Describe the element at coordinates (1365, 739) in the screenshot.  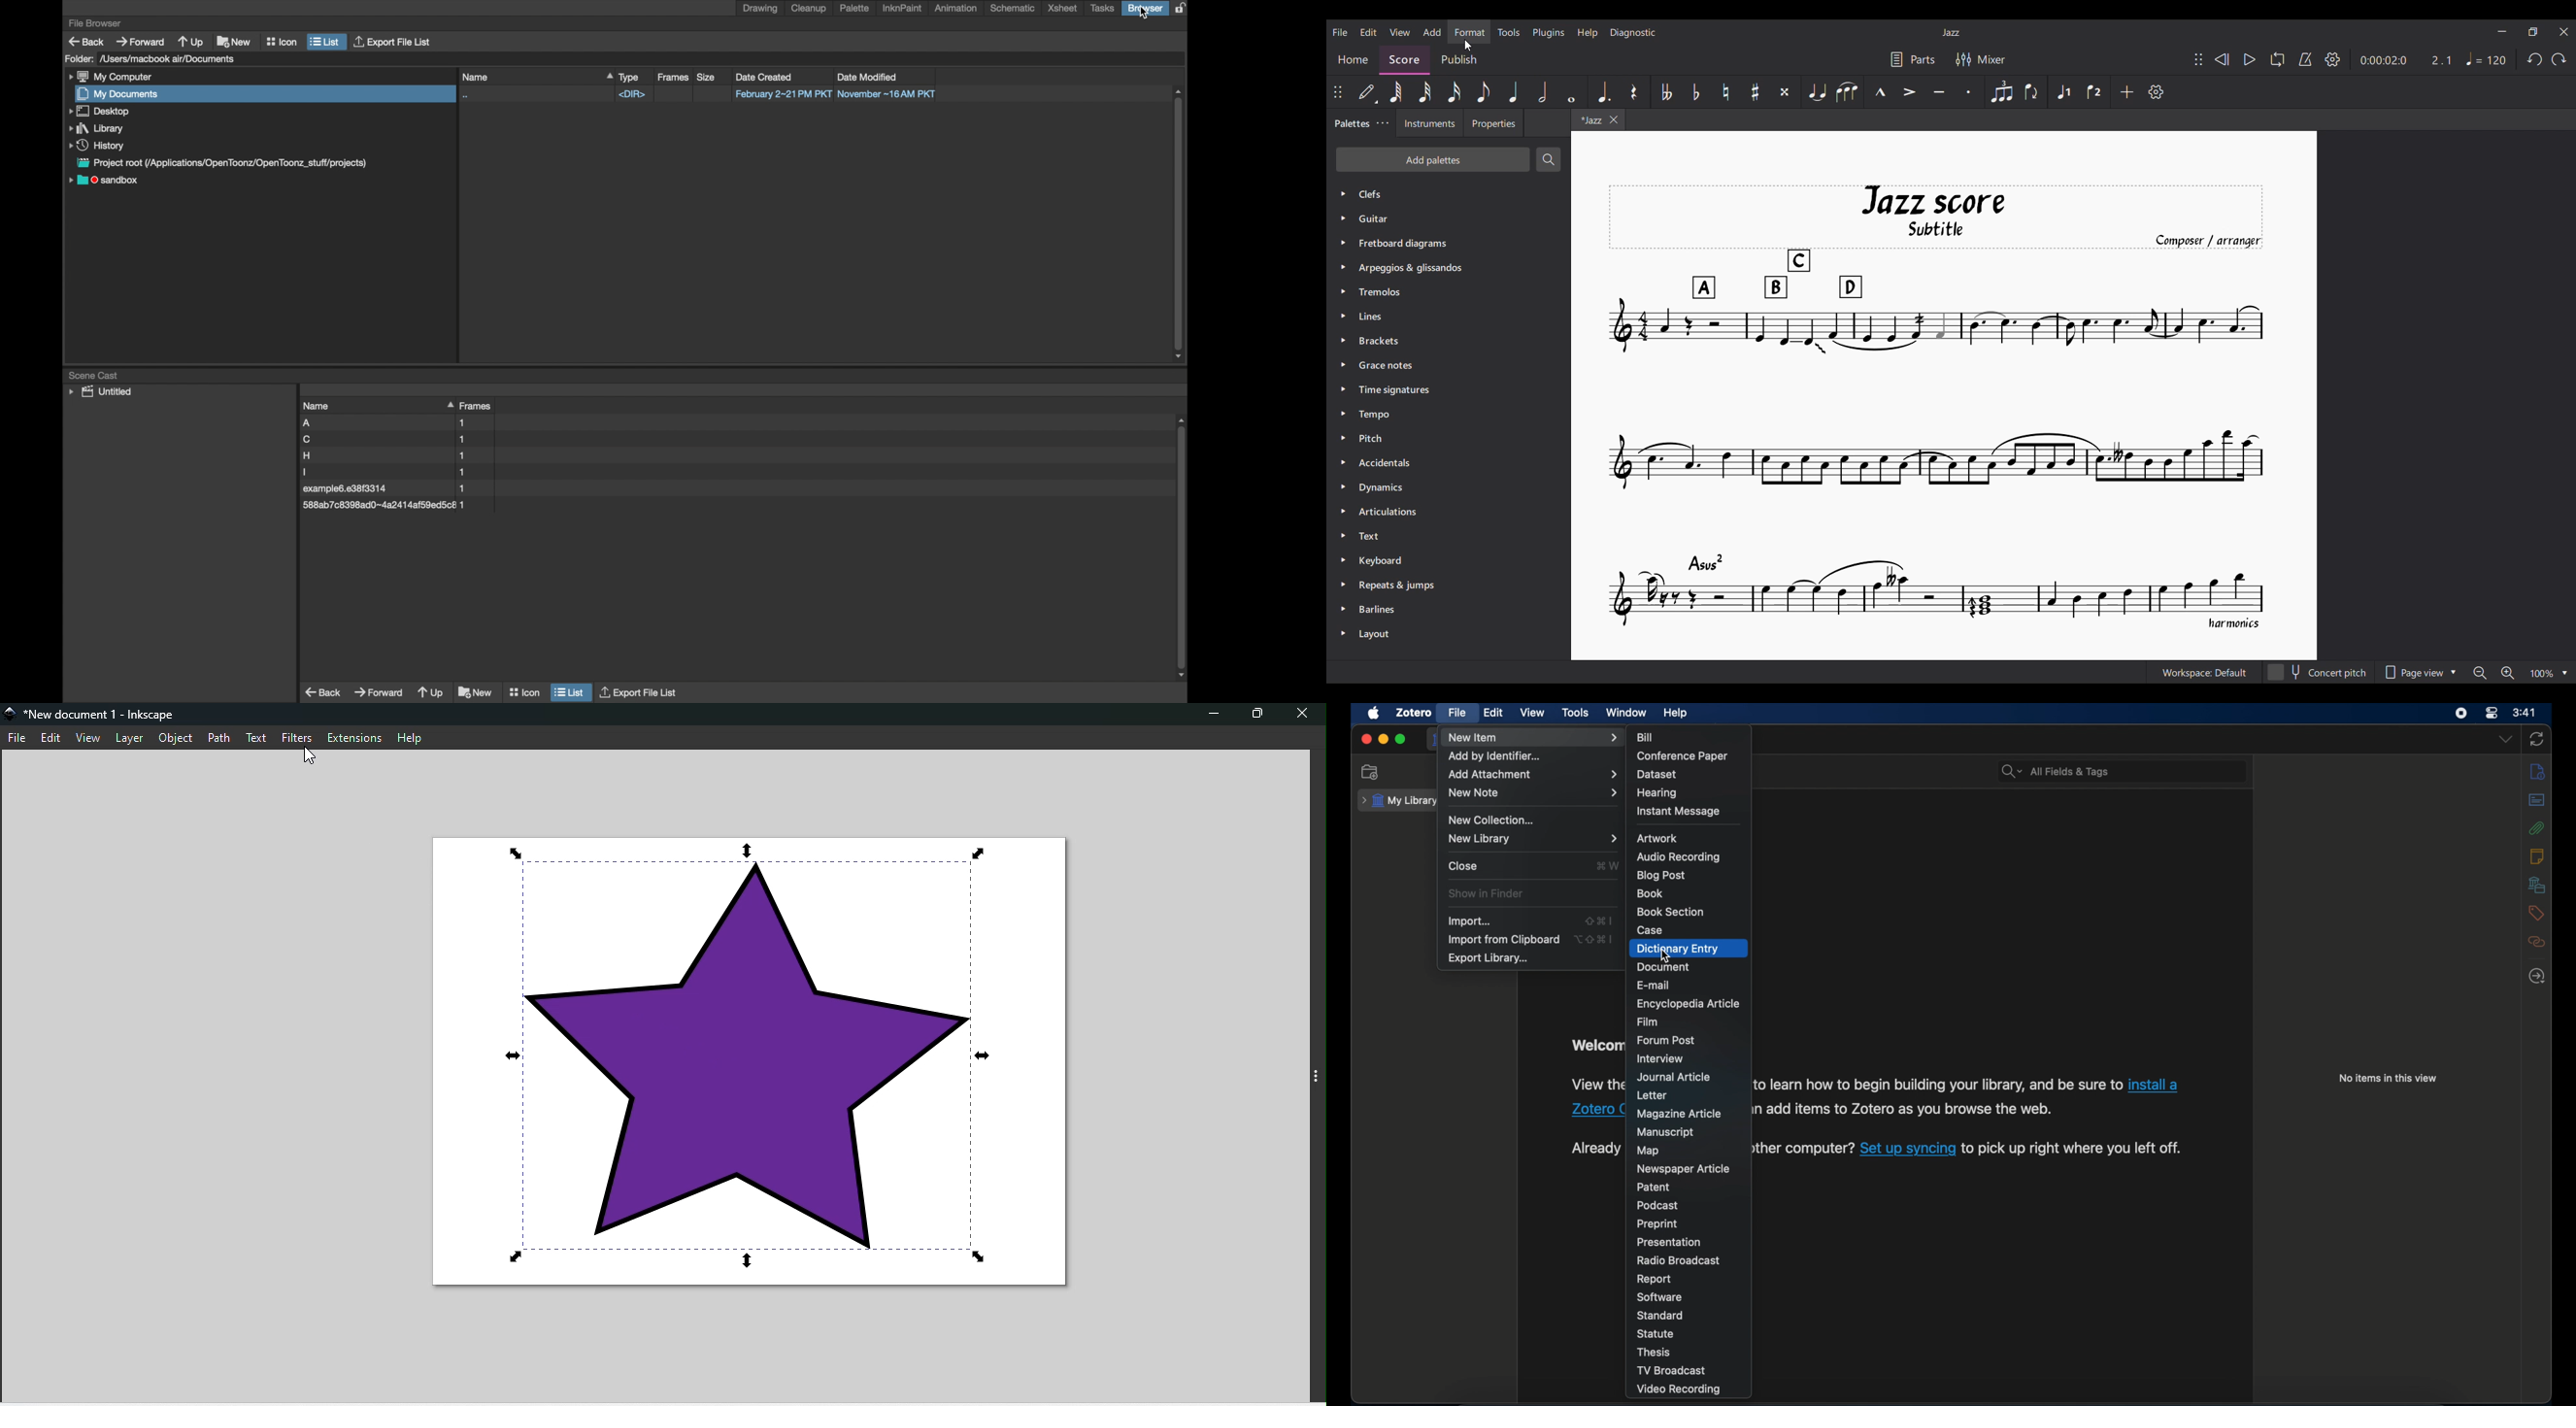
I see `close` at that location.